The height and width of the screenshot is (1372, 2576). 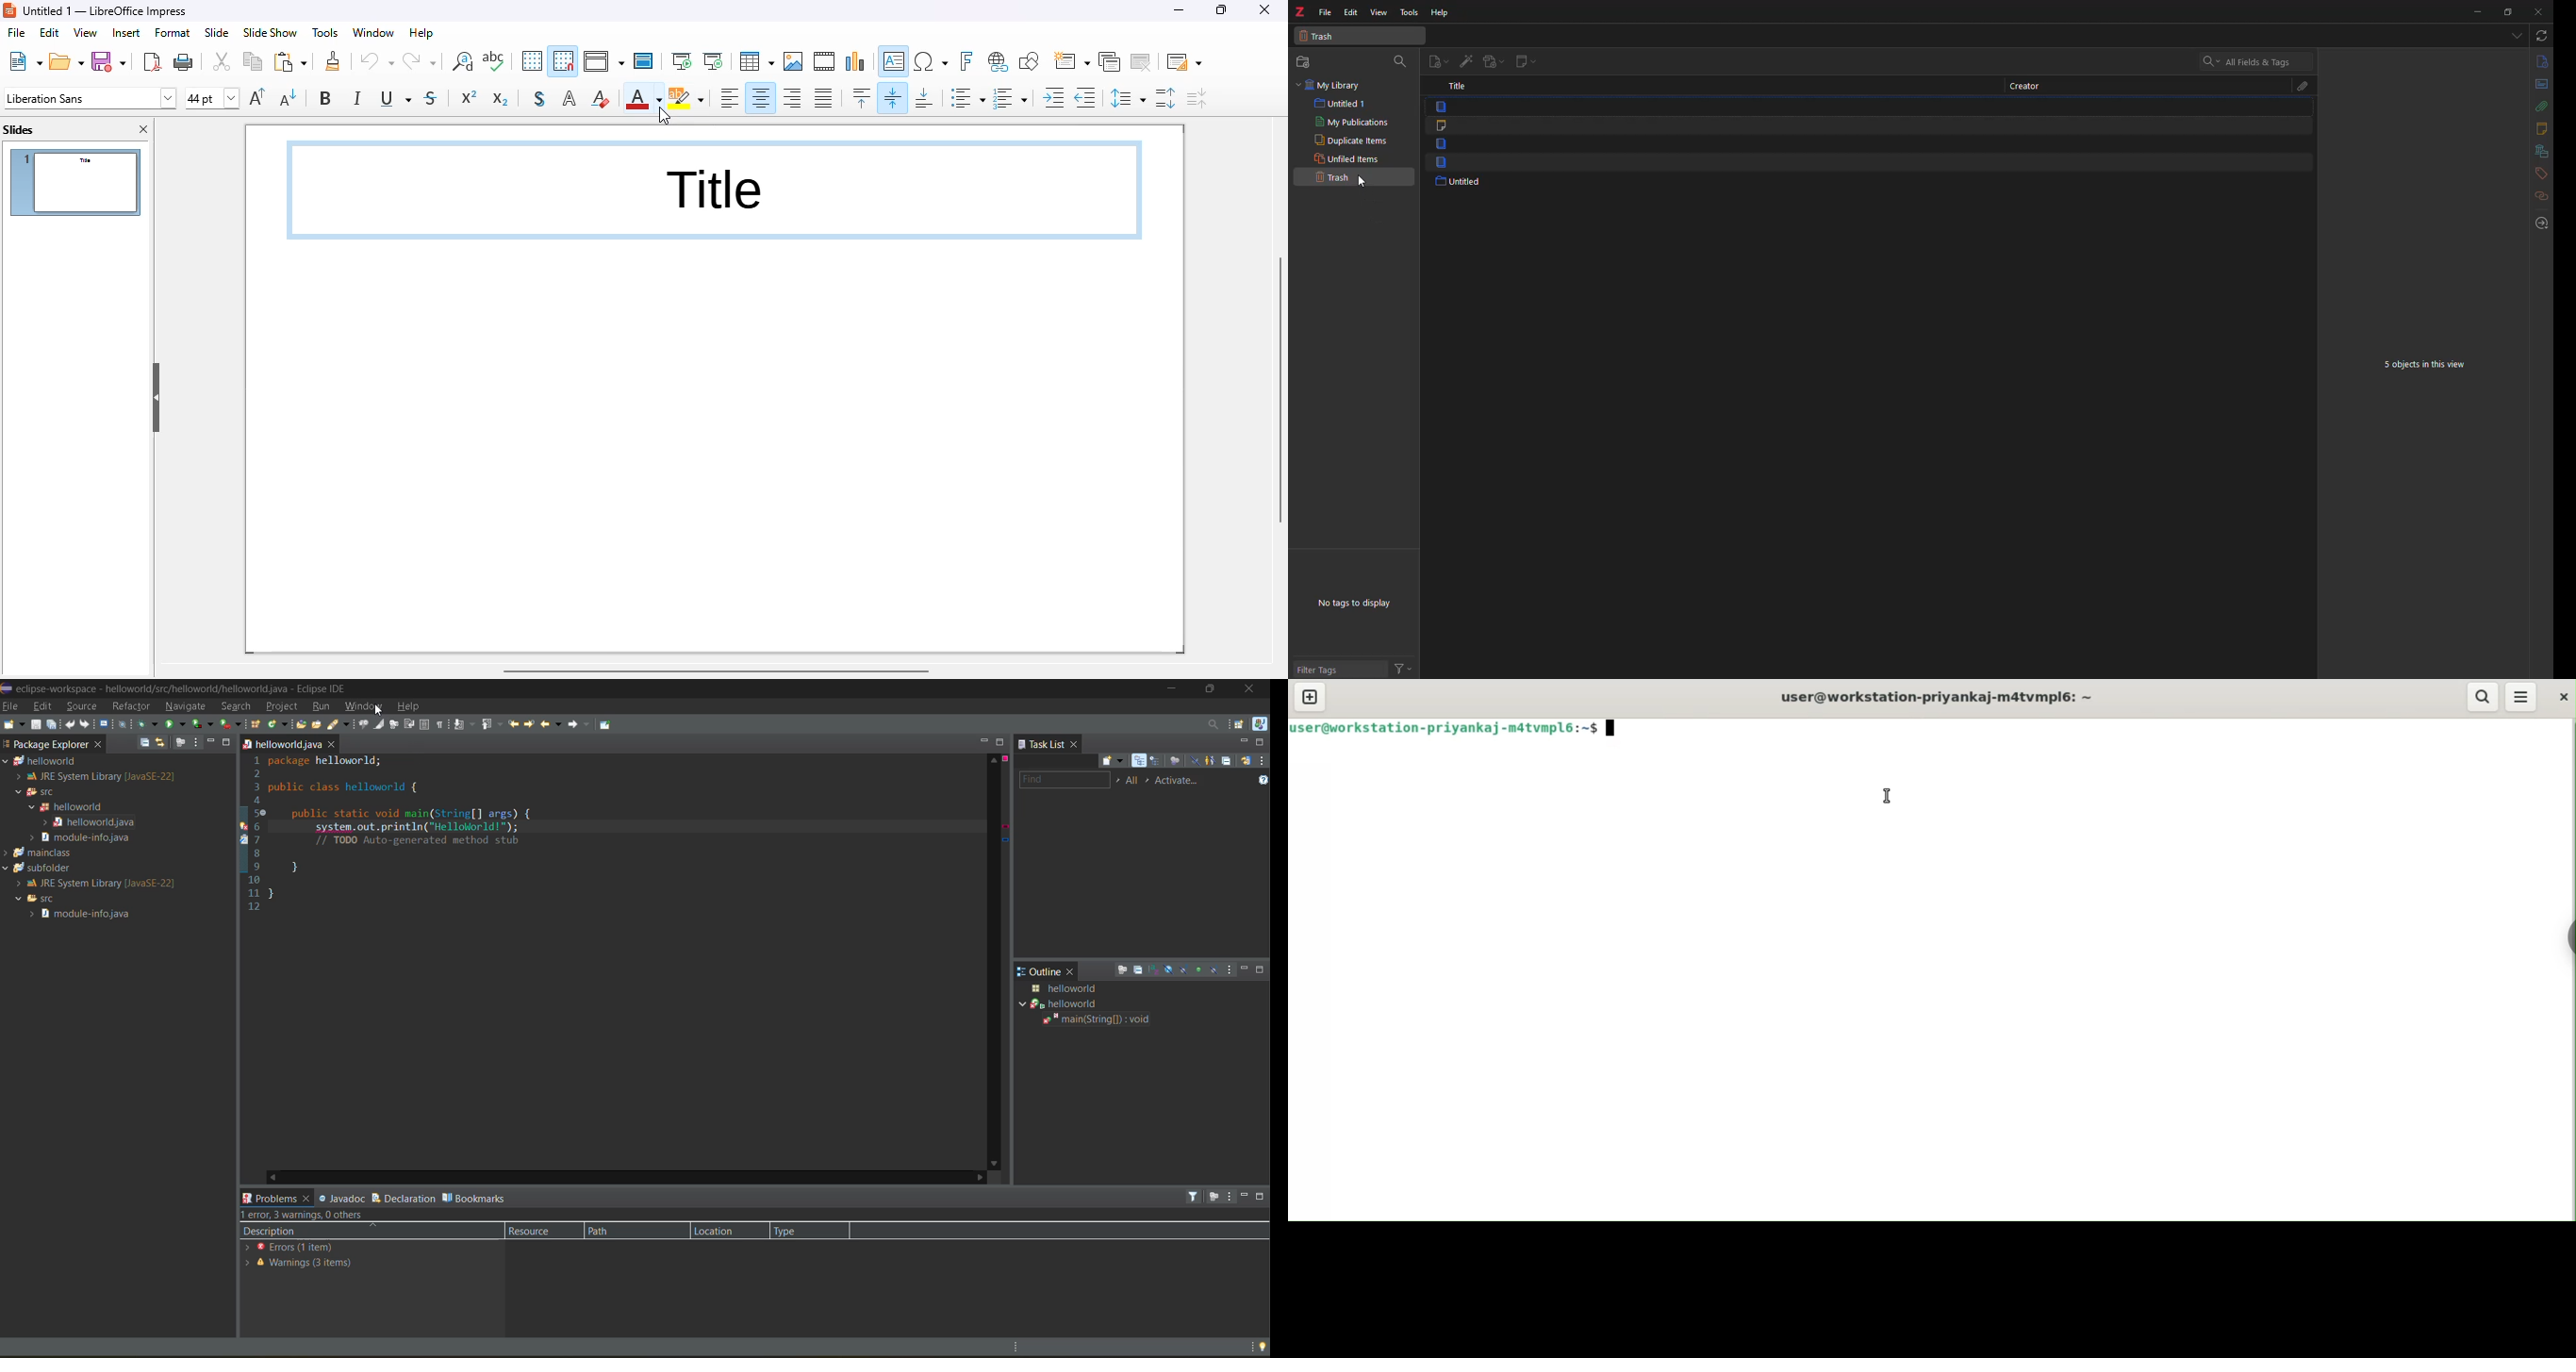 I want to click on file, so click(x=15, y=32).